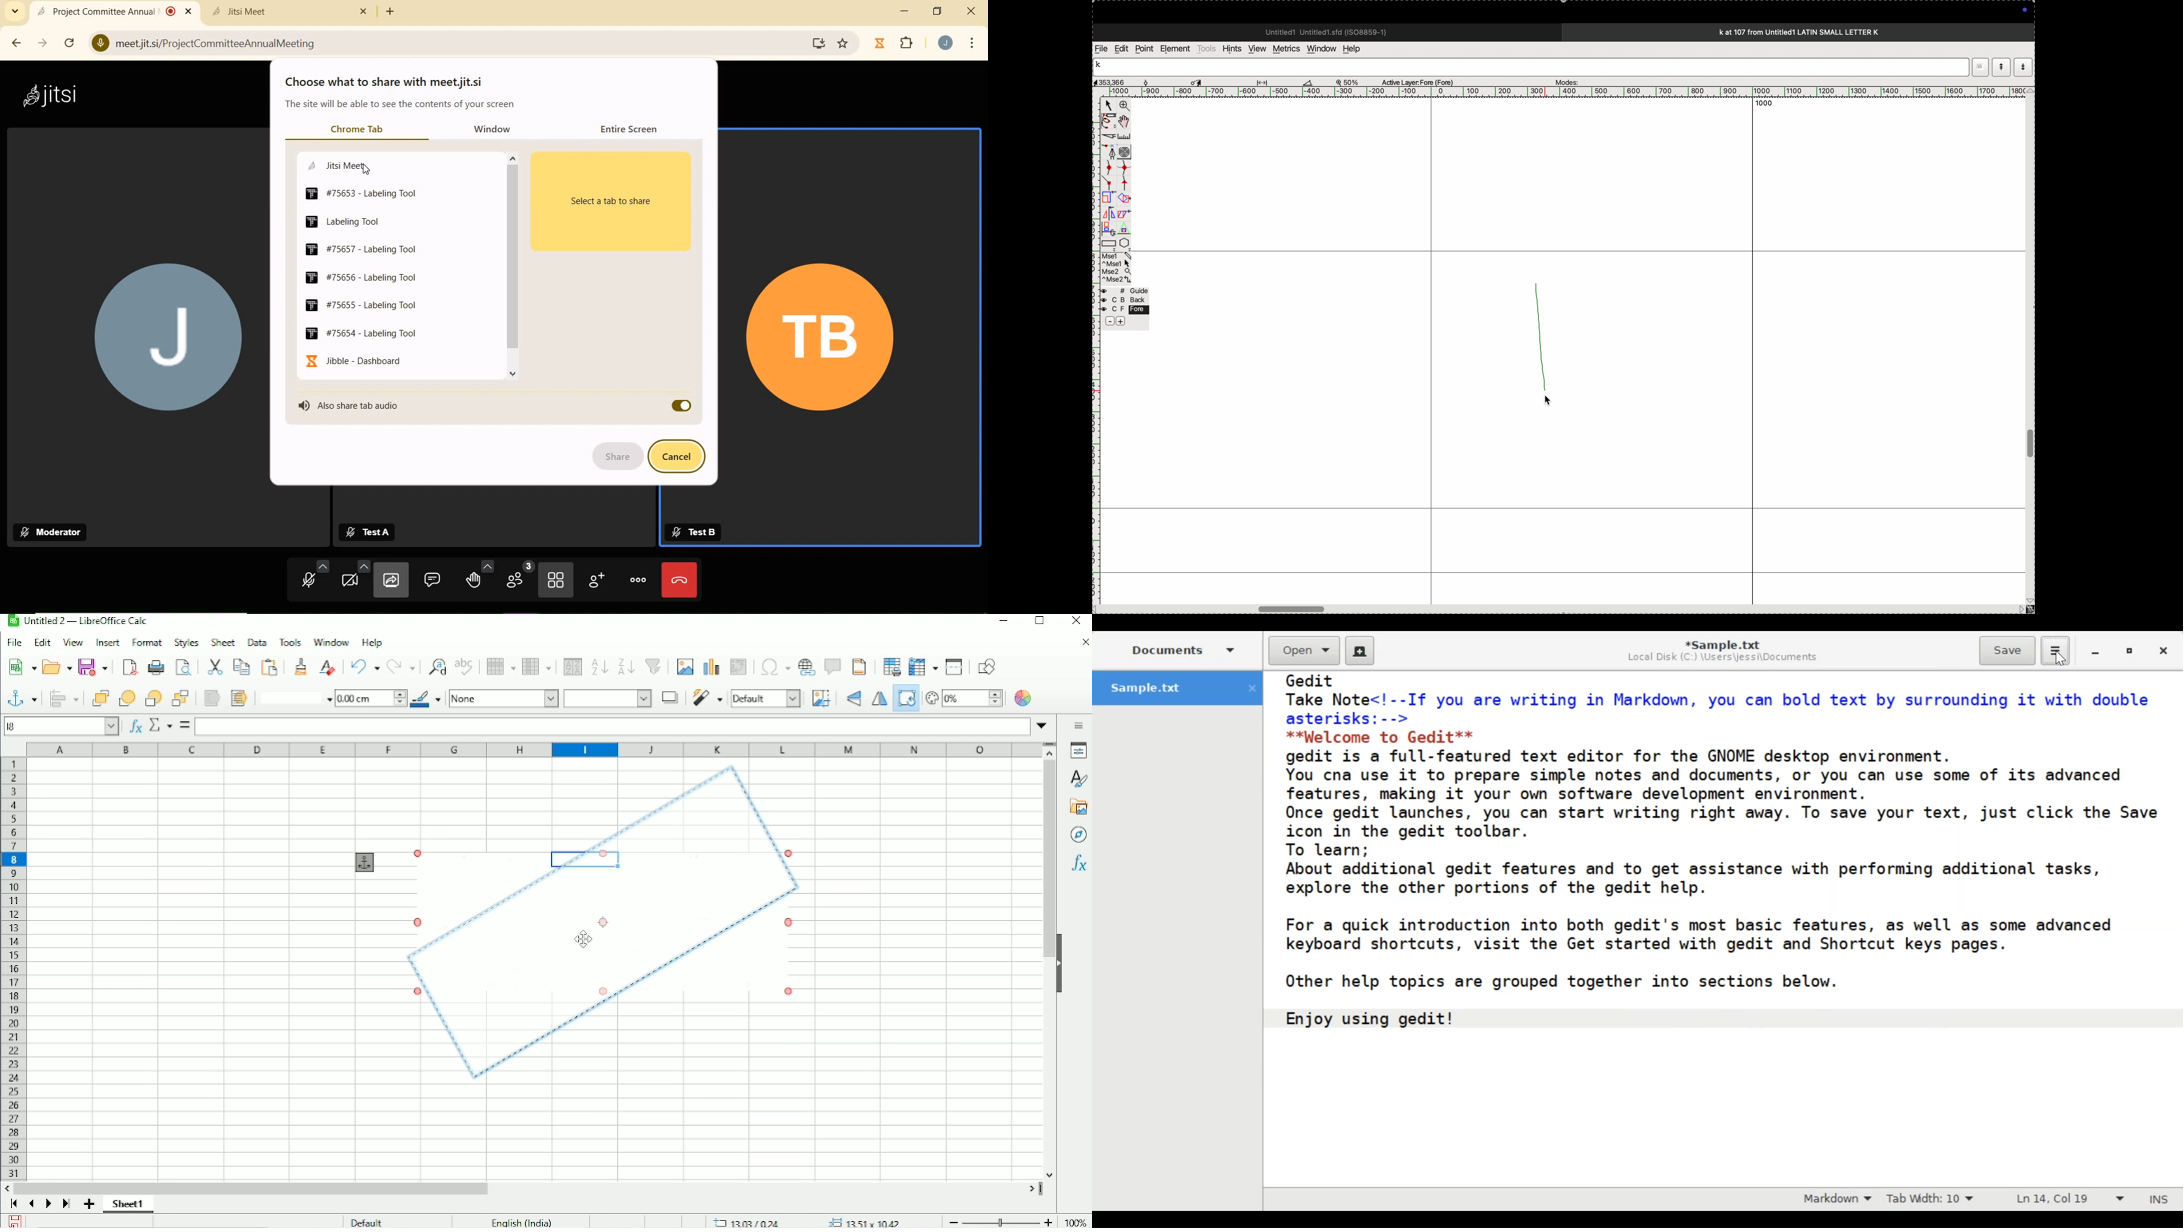  I want to click on minimize, so click(2097, 652).